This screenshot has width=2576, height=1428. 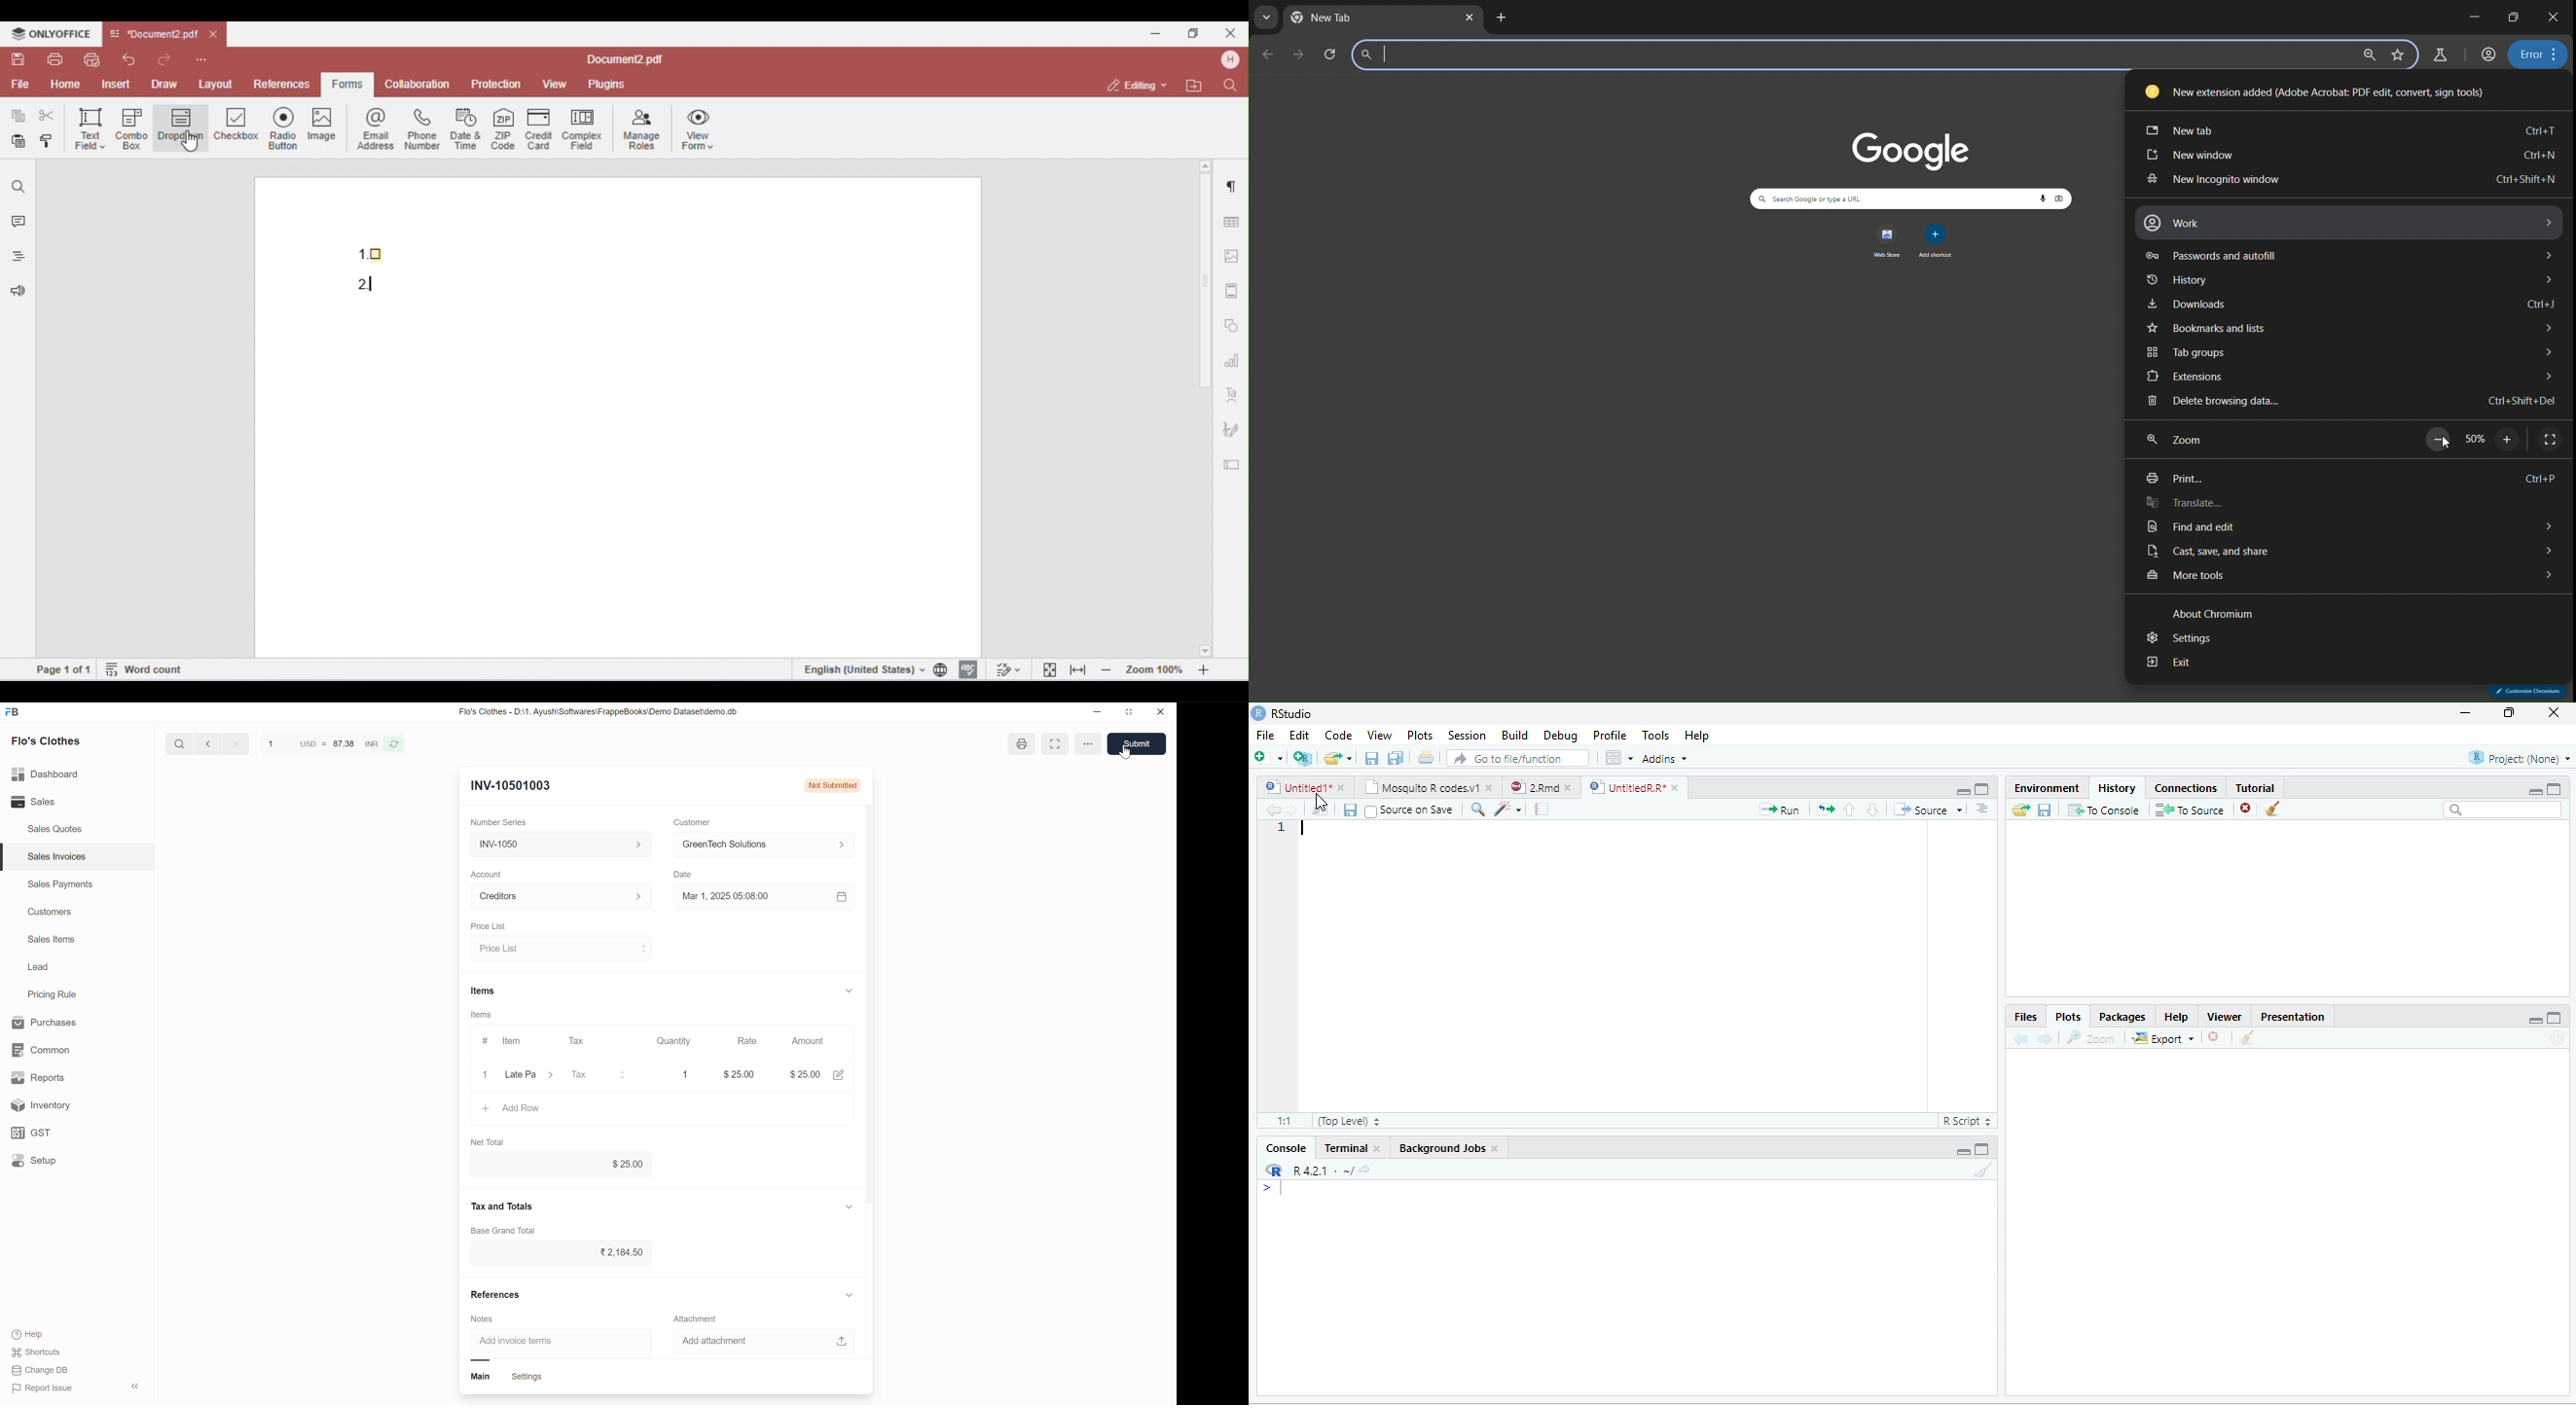 What do you see at coordinates (1300, 52) in the screenshot?
I see `go forward one page` at bounding box center [1300, 52].